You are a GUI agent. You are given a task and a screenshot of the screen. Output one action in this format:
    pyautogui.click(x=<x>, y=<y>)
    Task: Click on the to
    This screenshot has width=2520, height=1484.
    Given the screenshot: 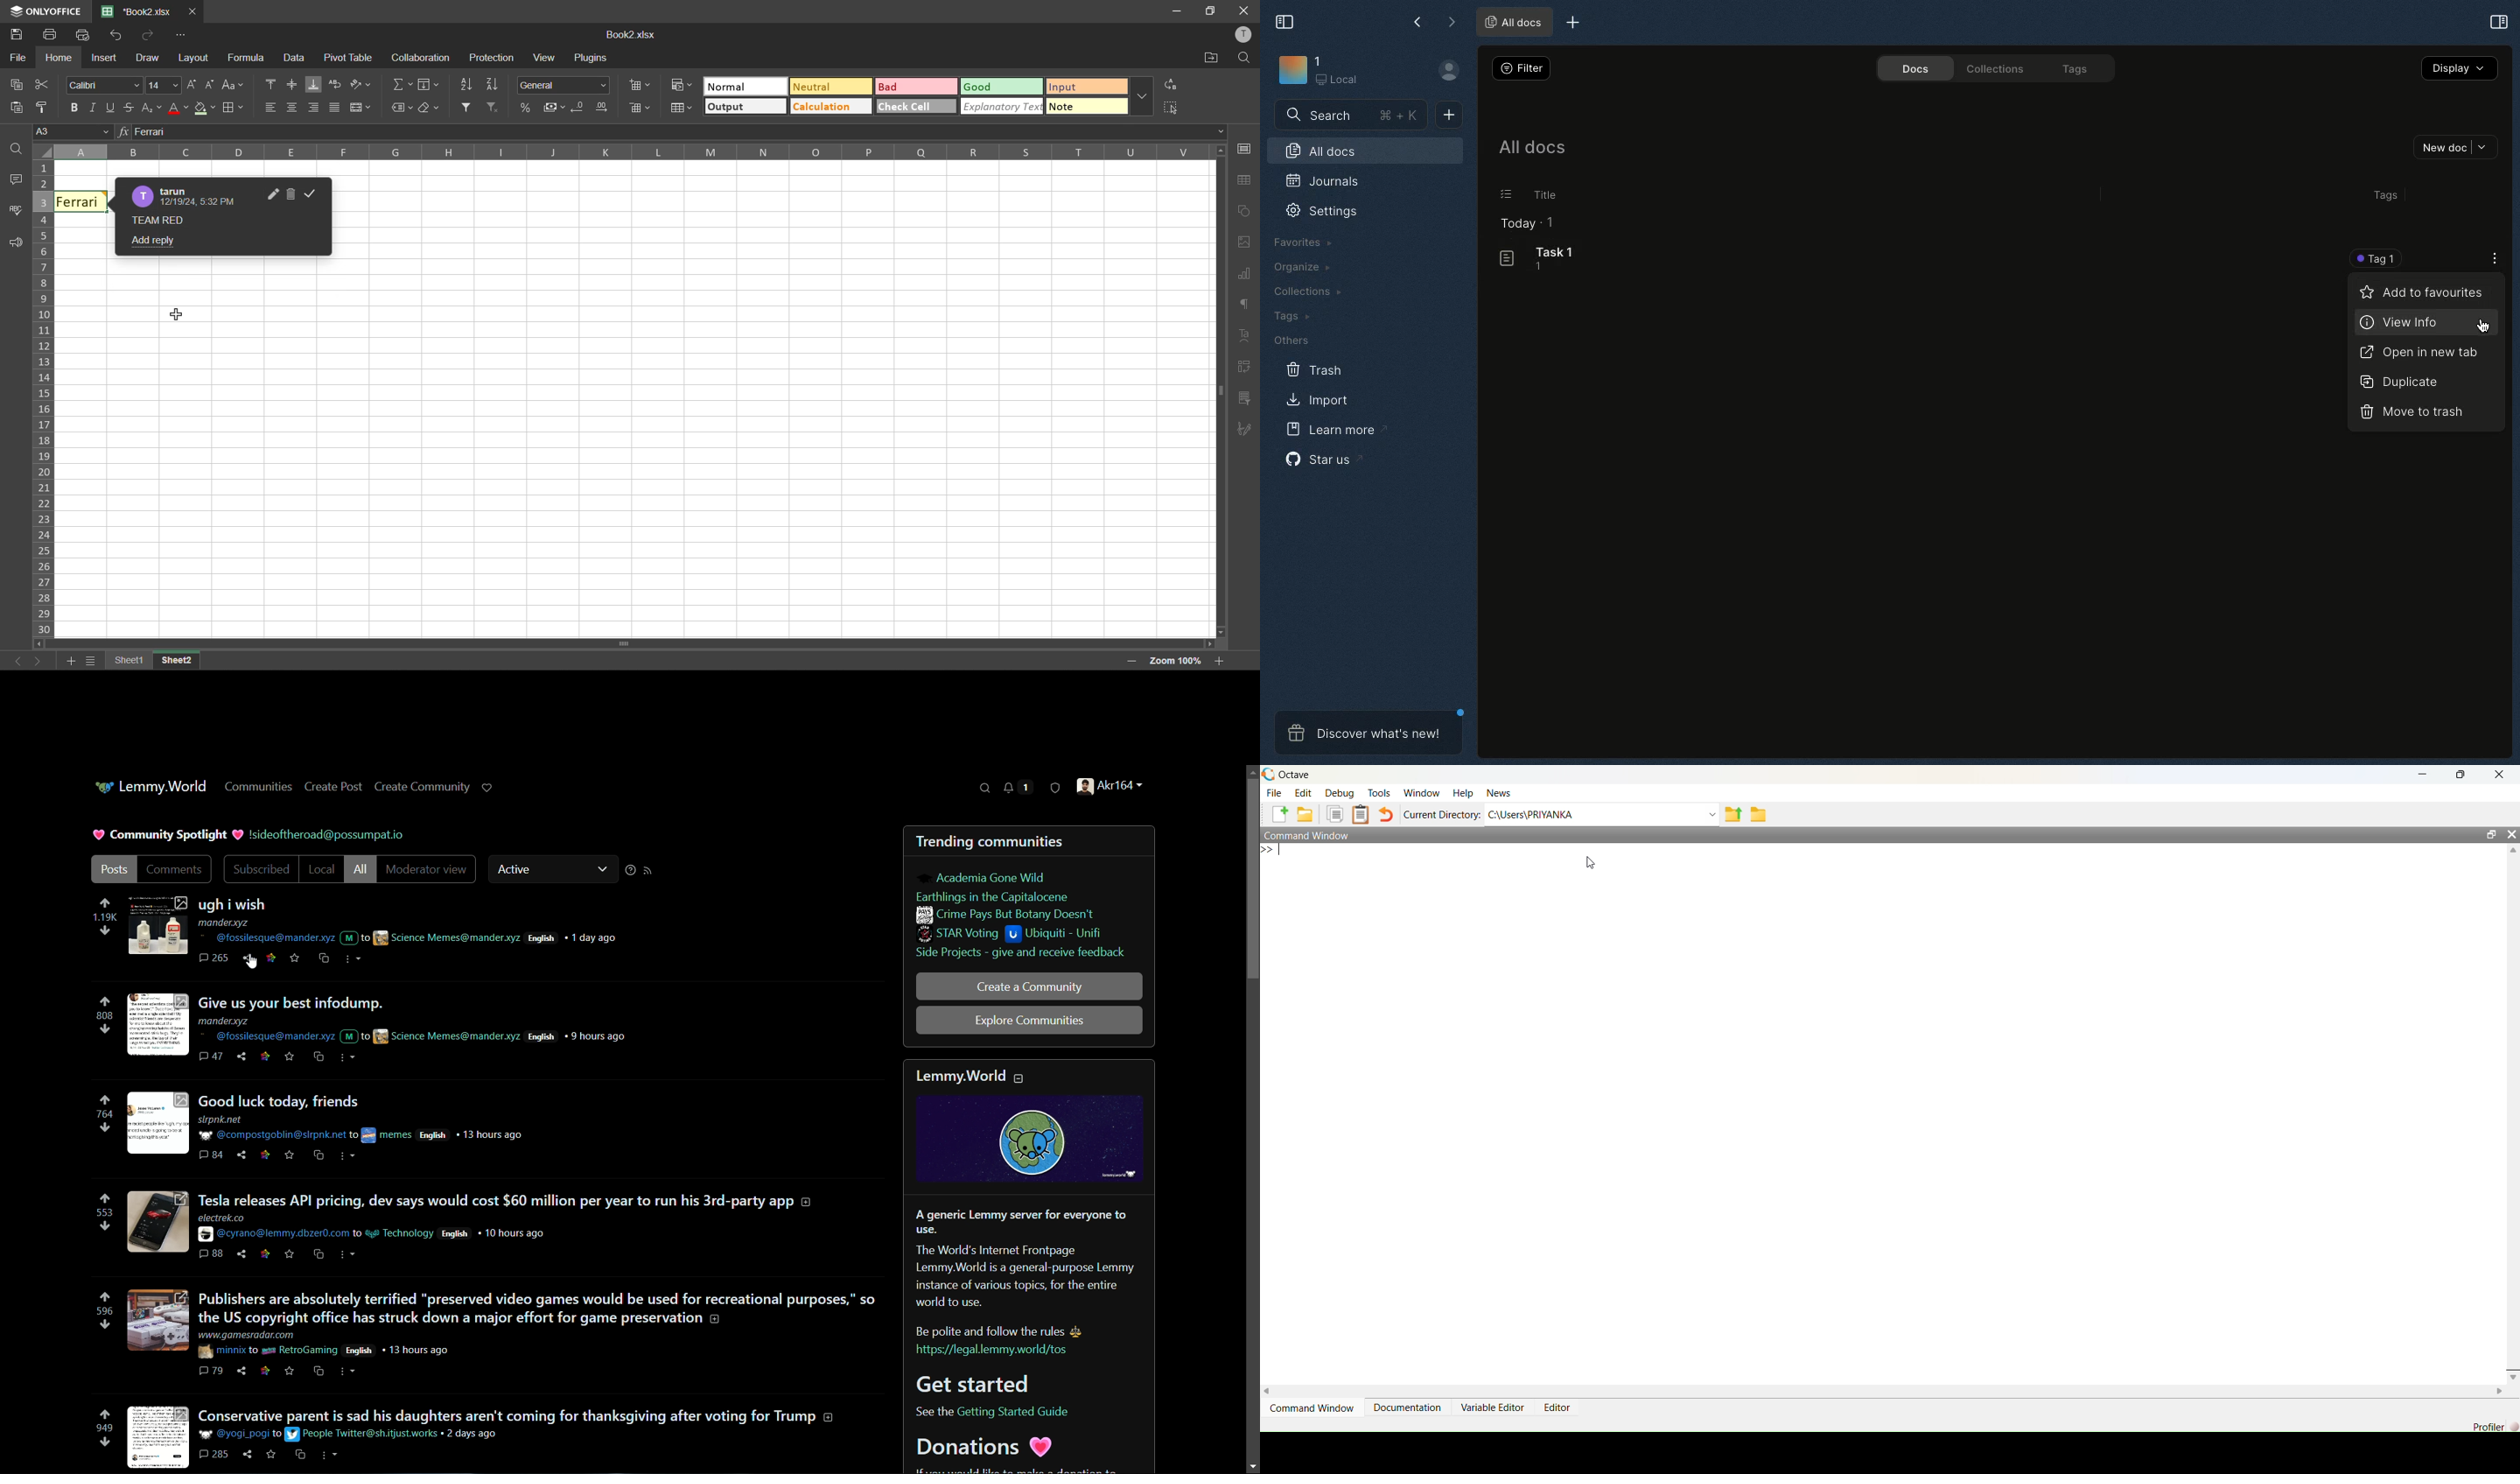 What is the action you would take?
    pyautogui.click(x=354, y=1136)
    